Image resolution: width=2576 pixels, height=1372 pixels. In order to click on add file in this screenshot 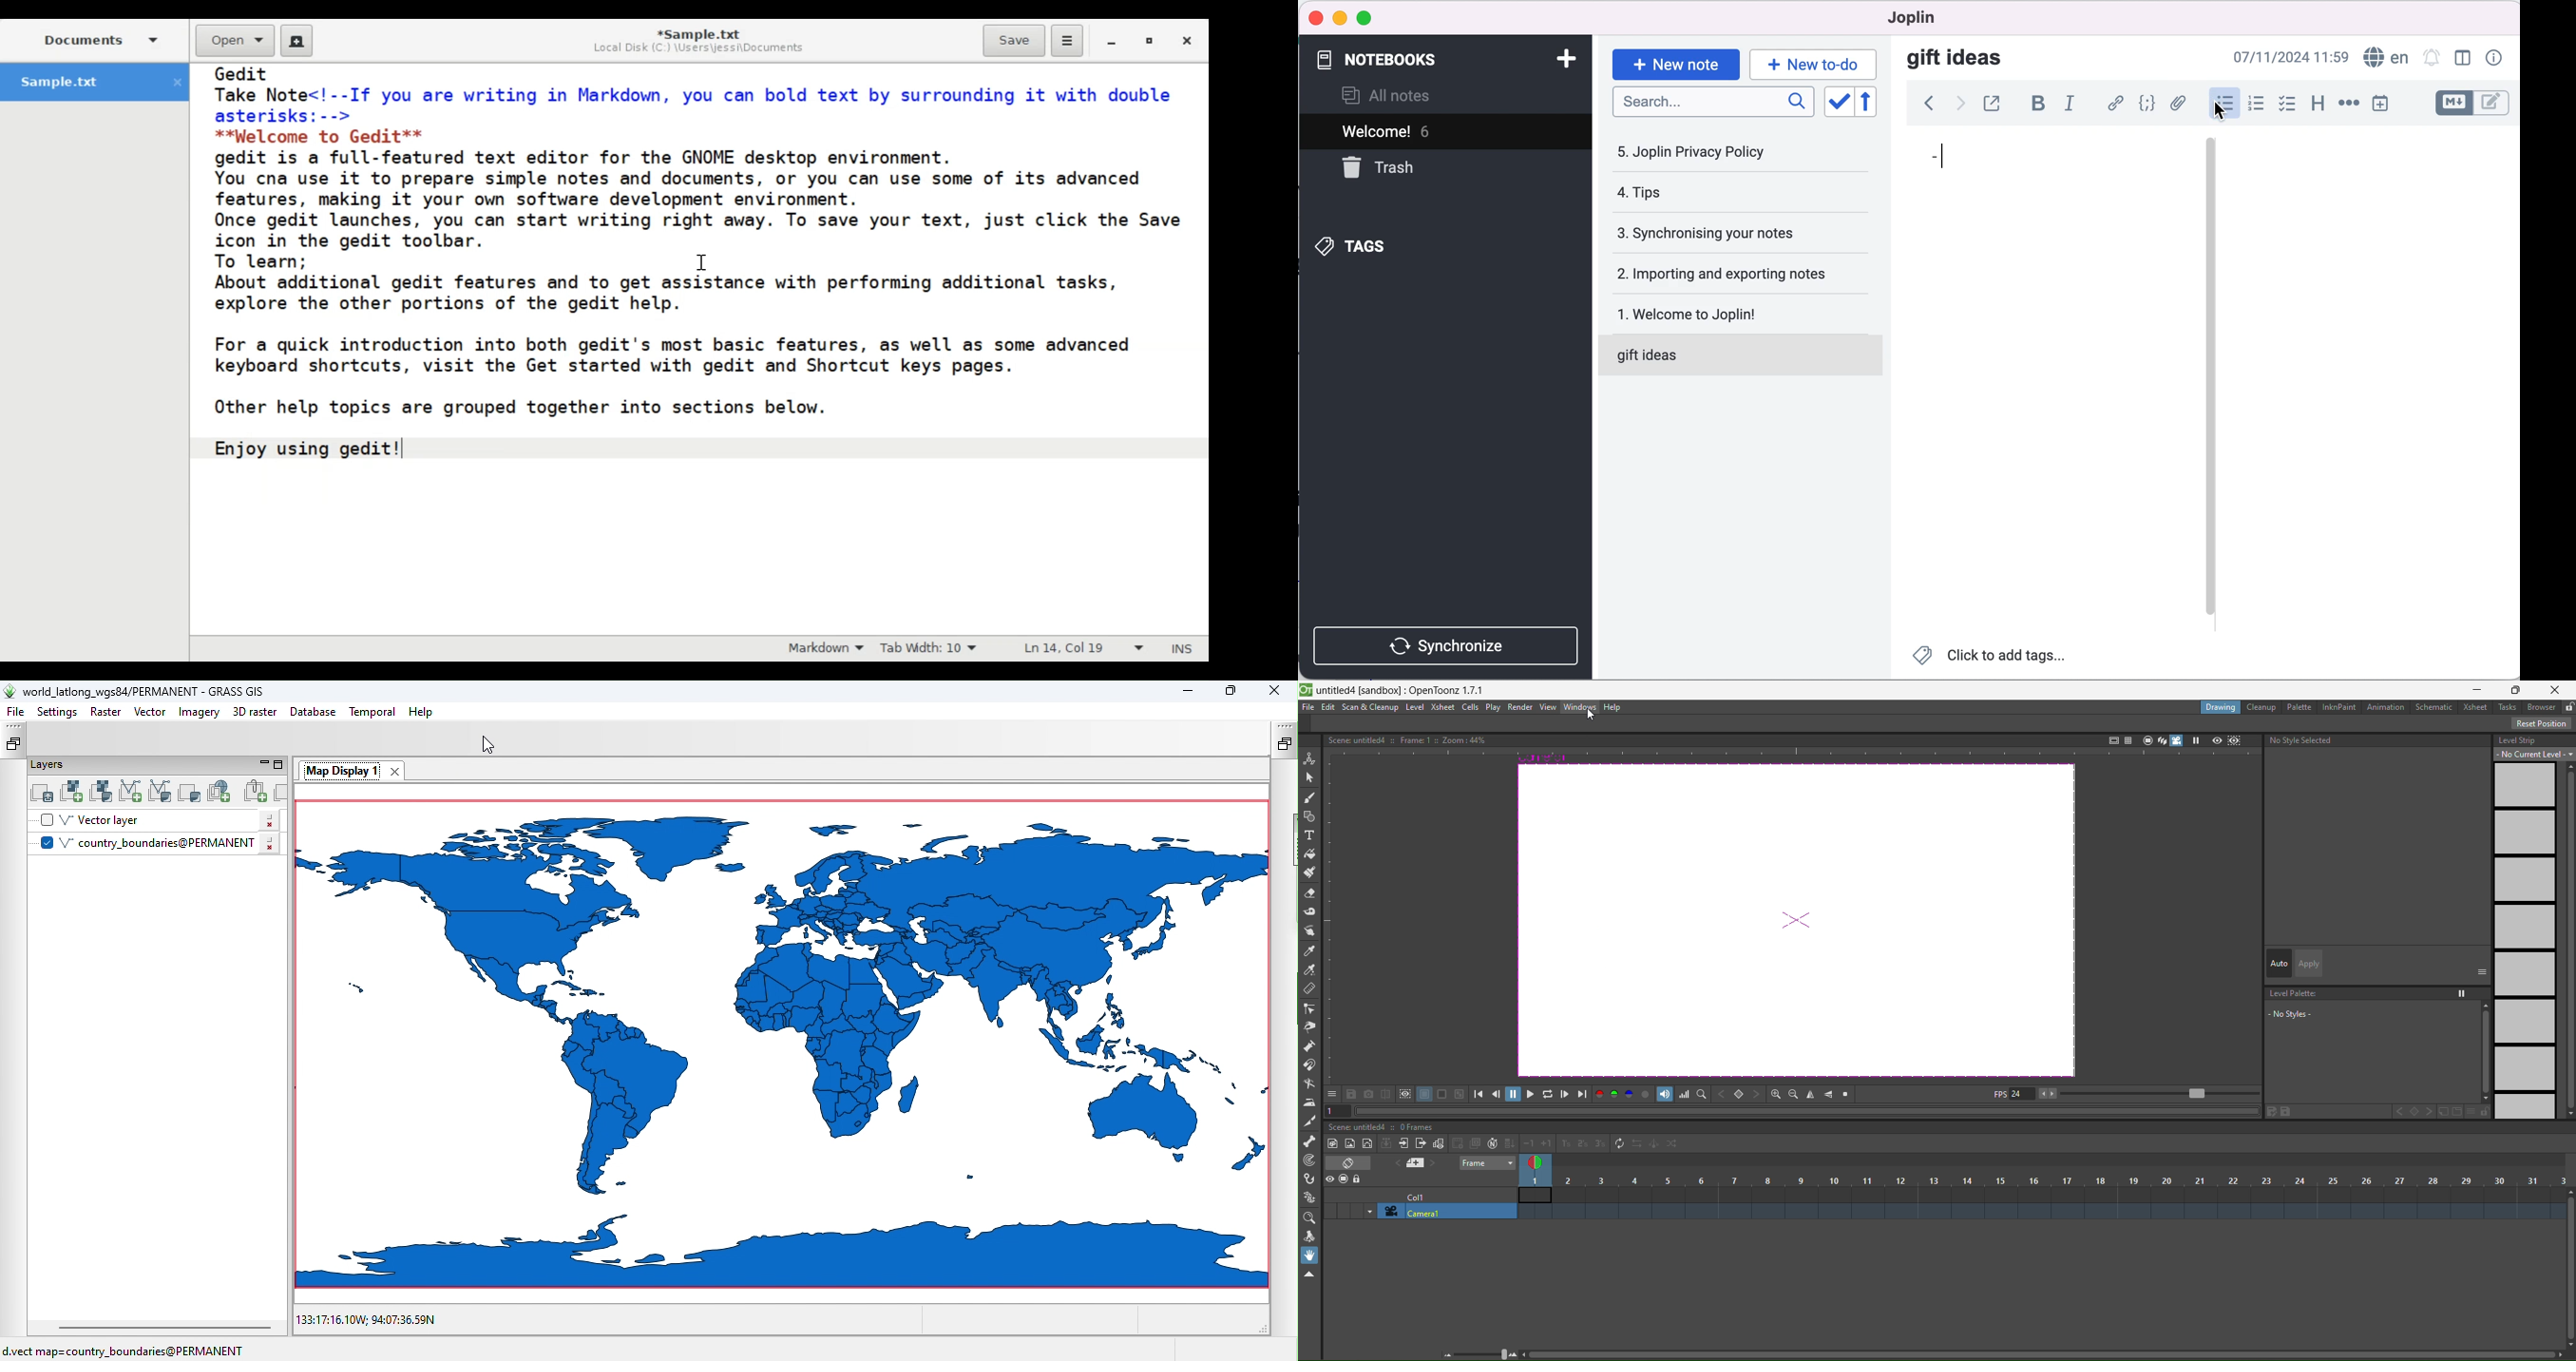, I will do `click(2179, 104)`.